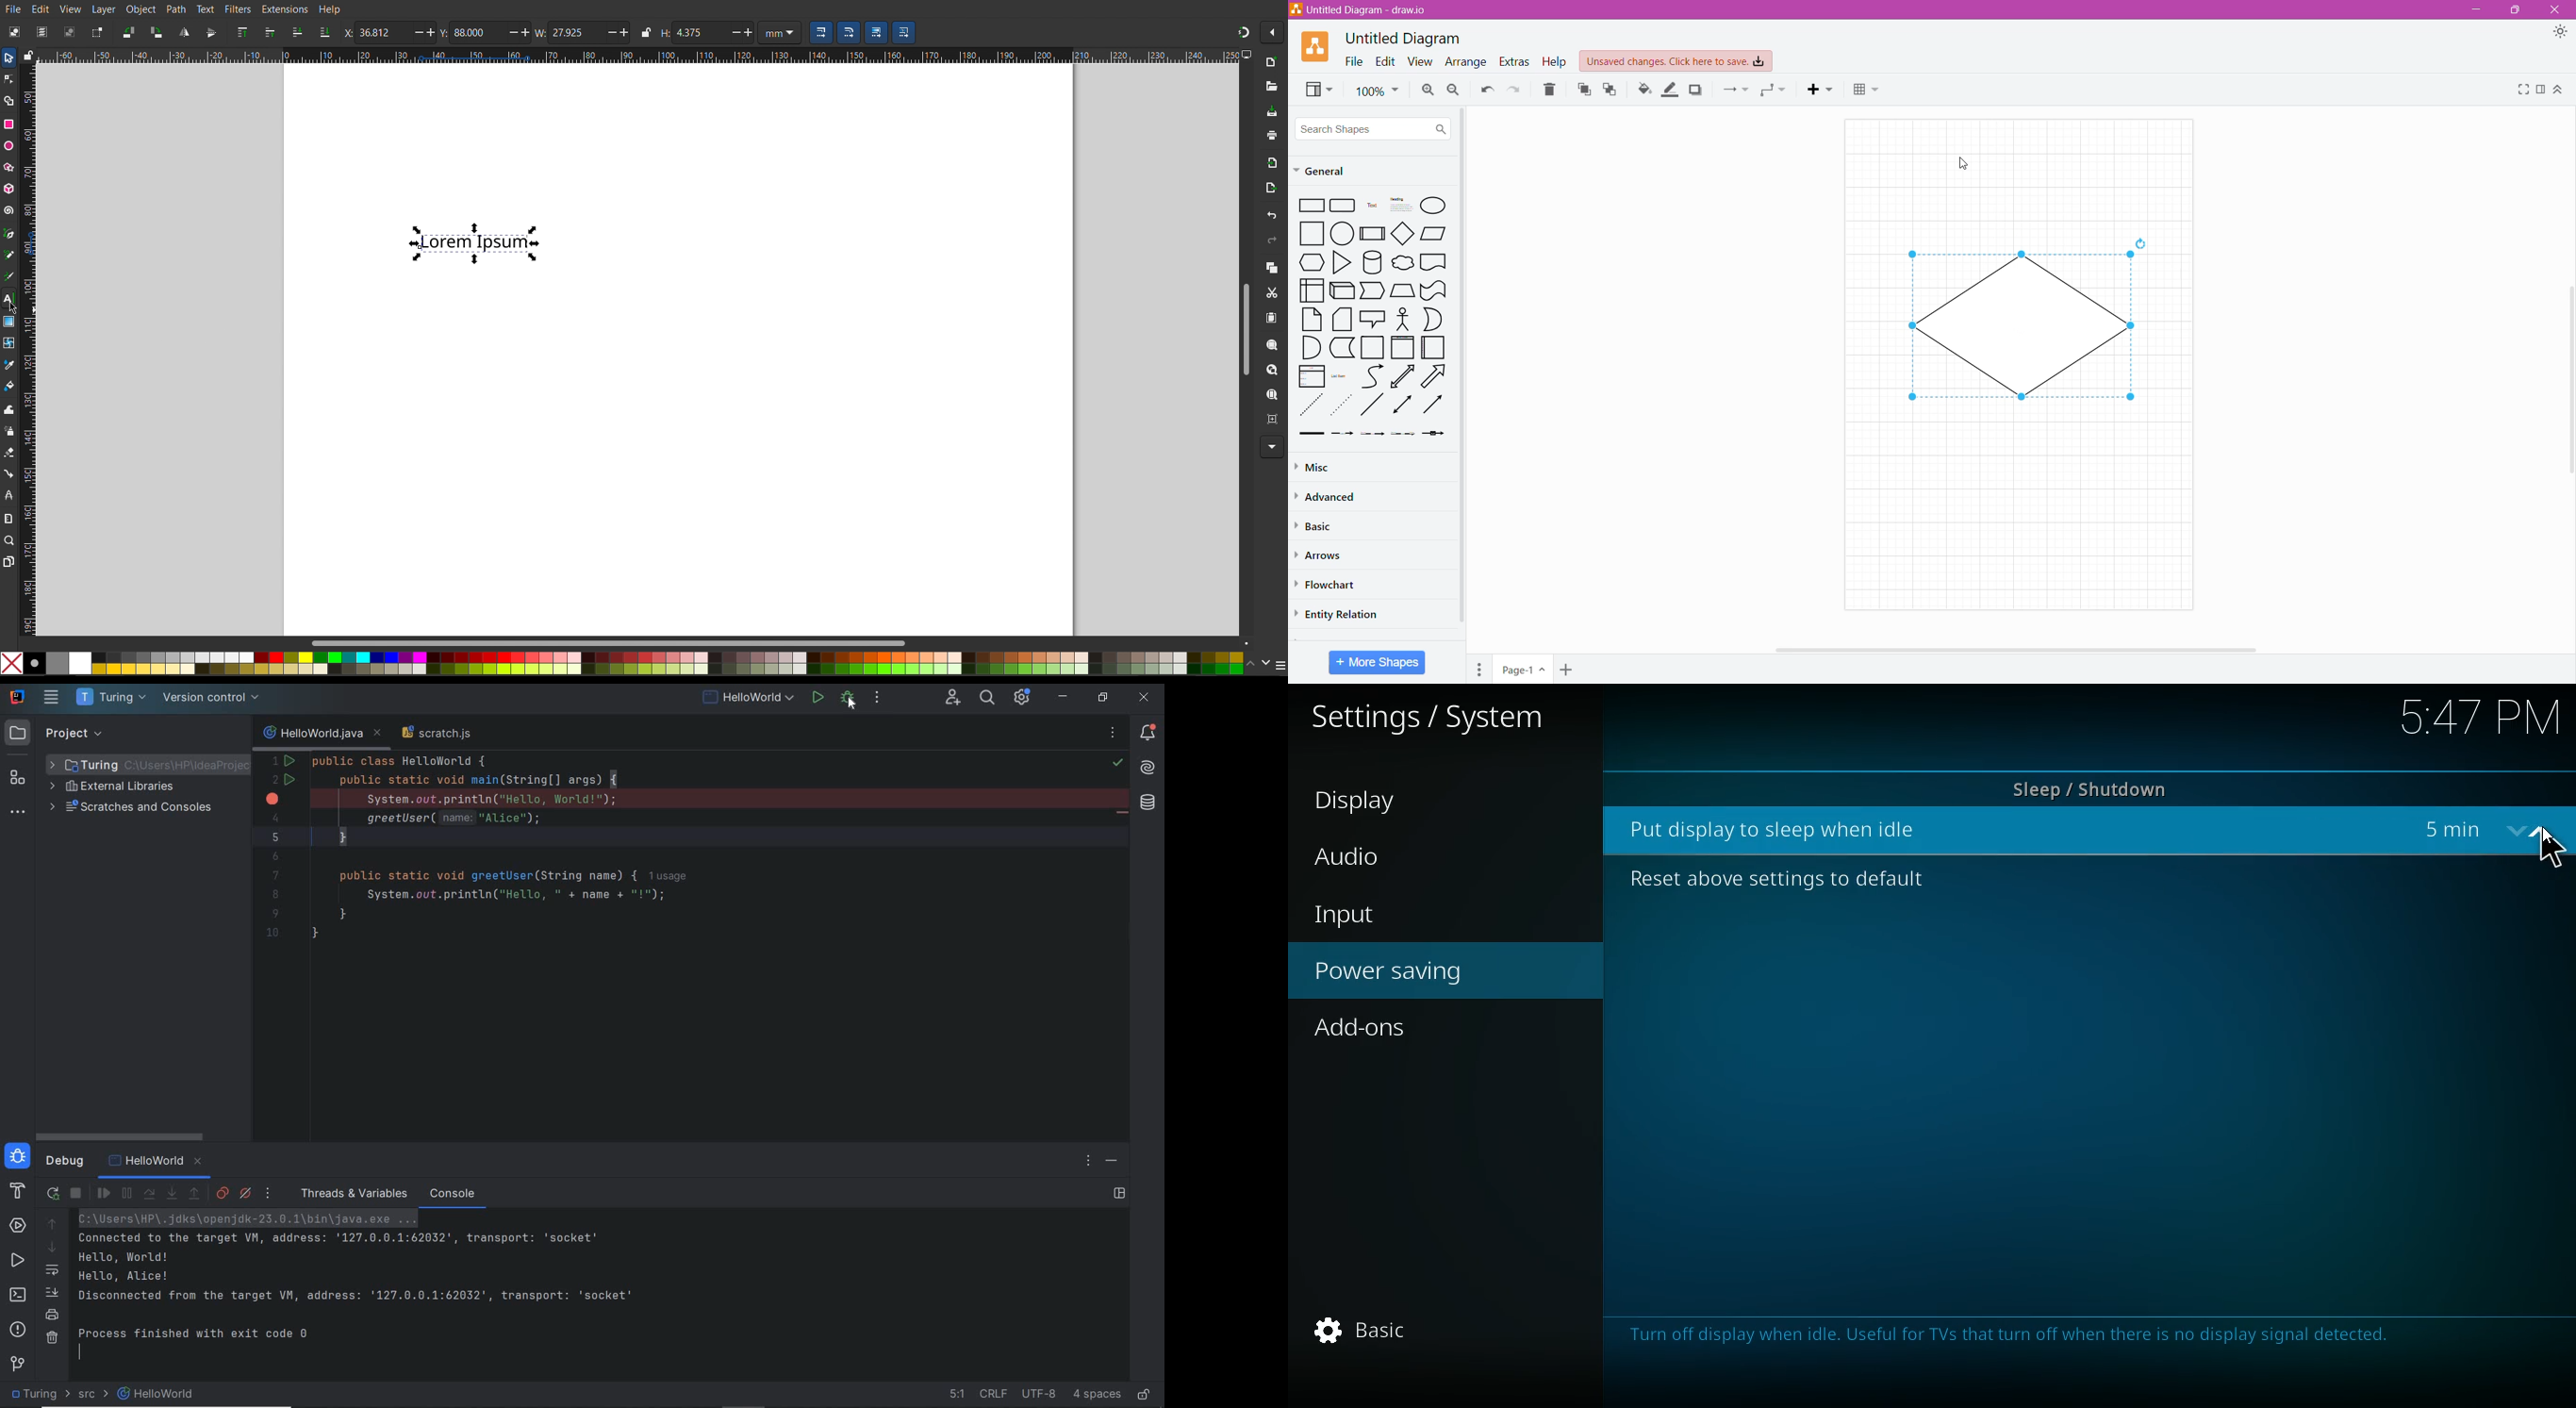 This screenshot has height=1428, width=2576. I want to click on Cursor, so click(1962, 164).